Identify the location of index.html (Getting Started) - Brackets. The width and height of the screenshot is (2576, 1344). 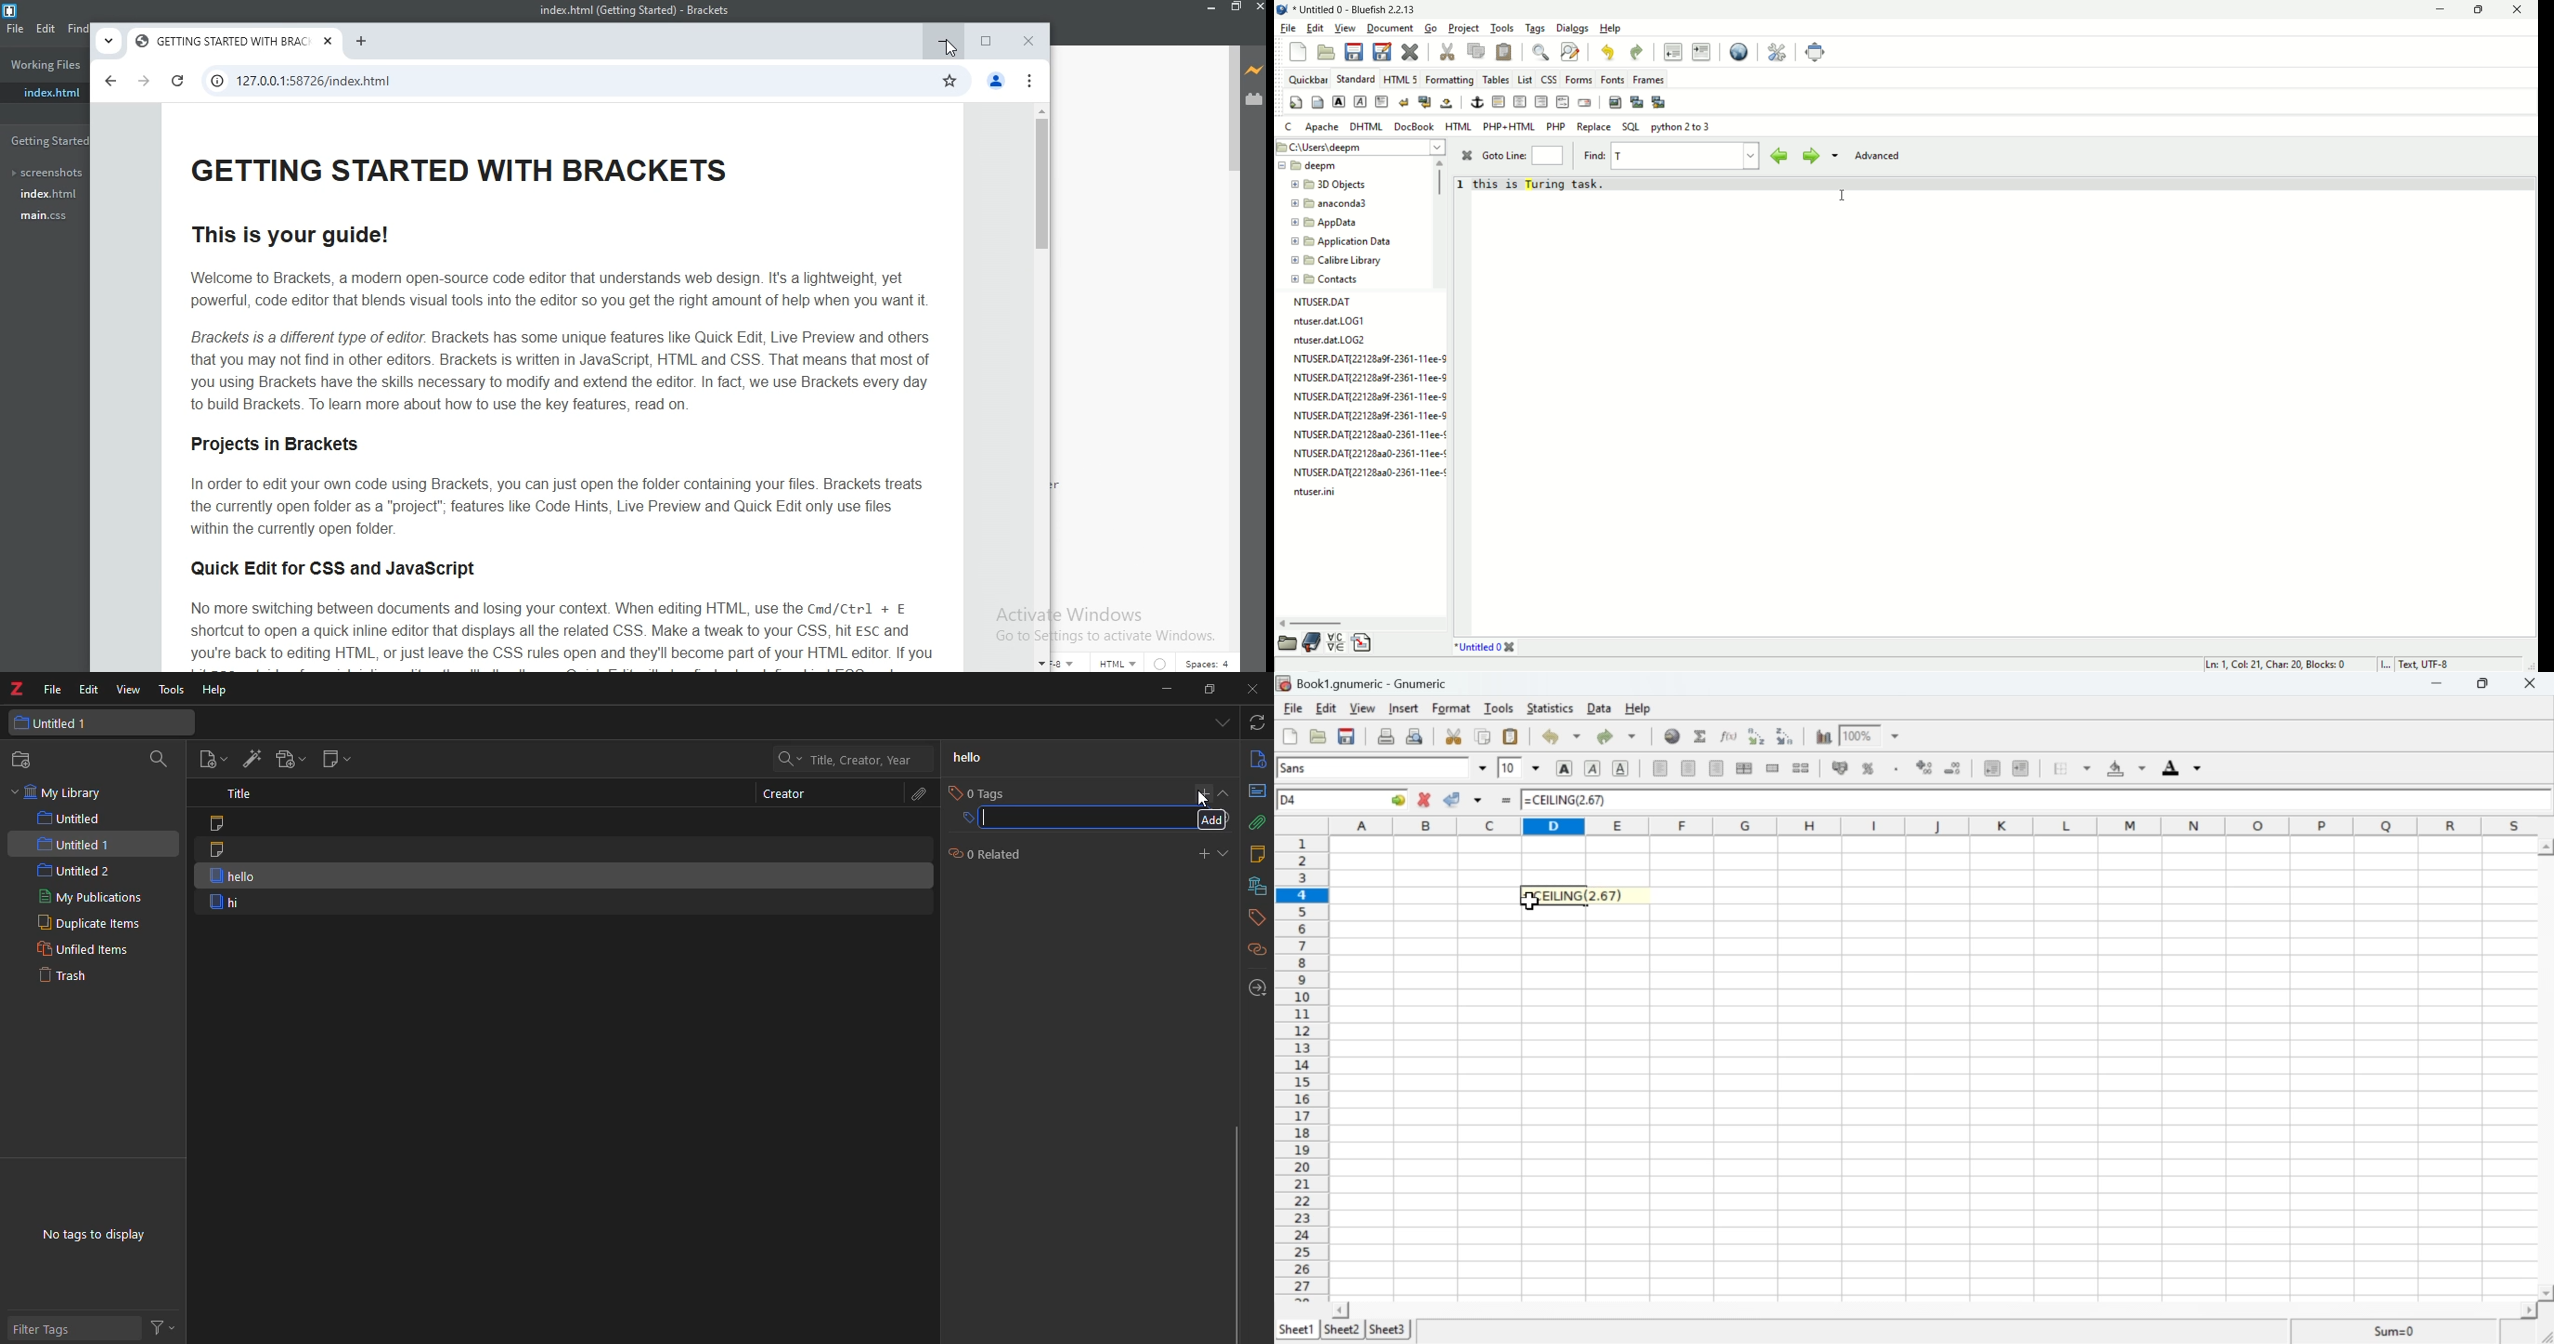
(632, 12).